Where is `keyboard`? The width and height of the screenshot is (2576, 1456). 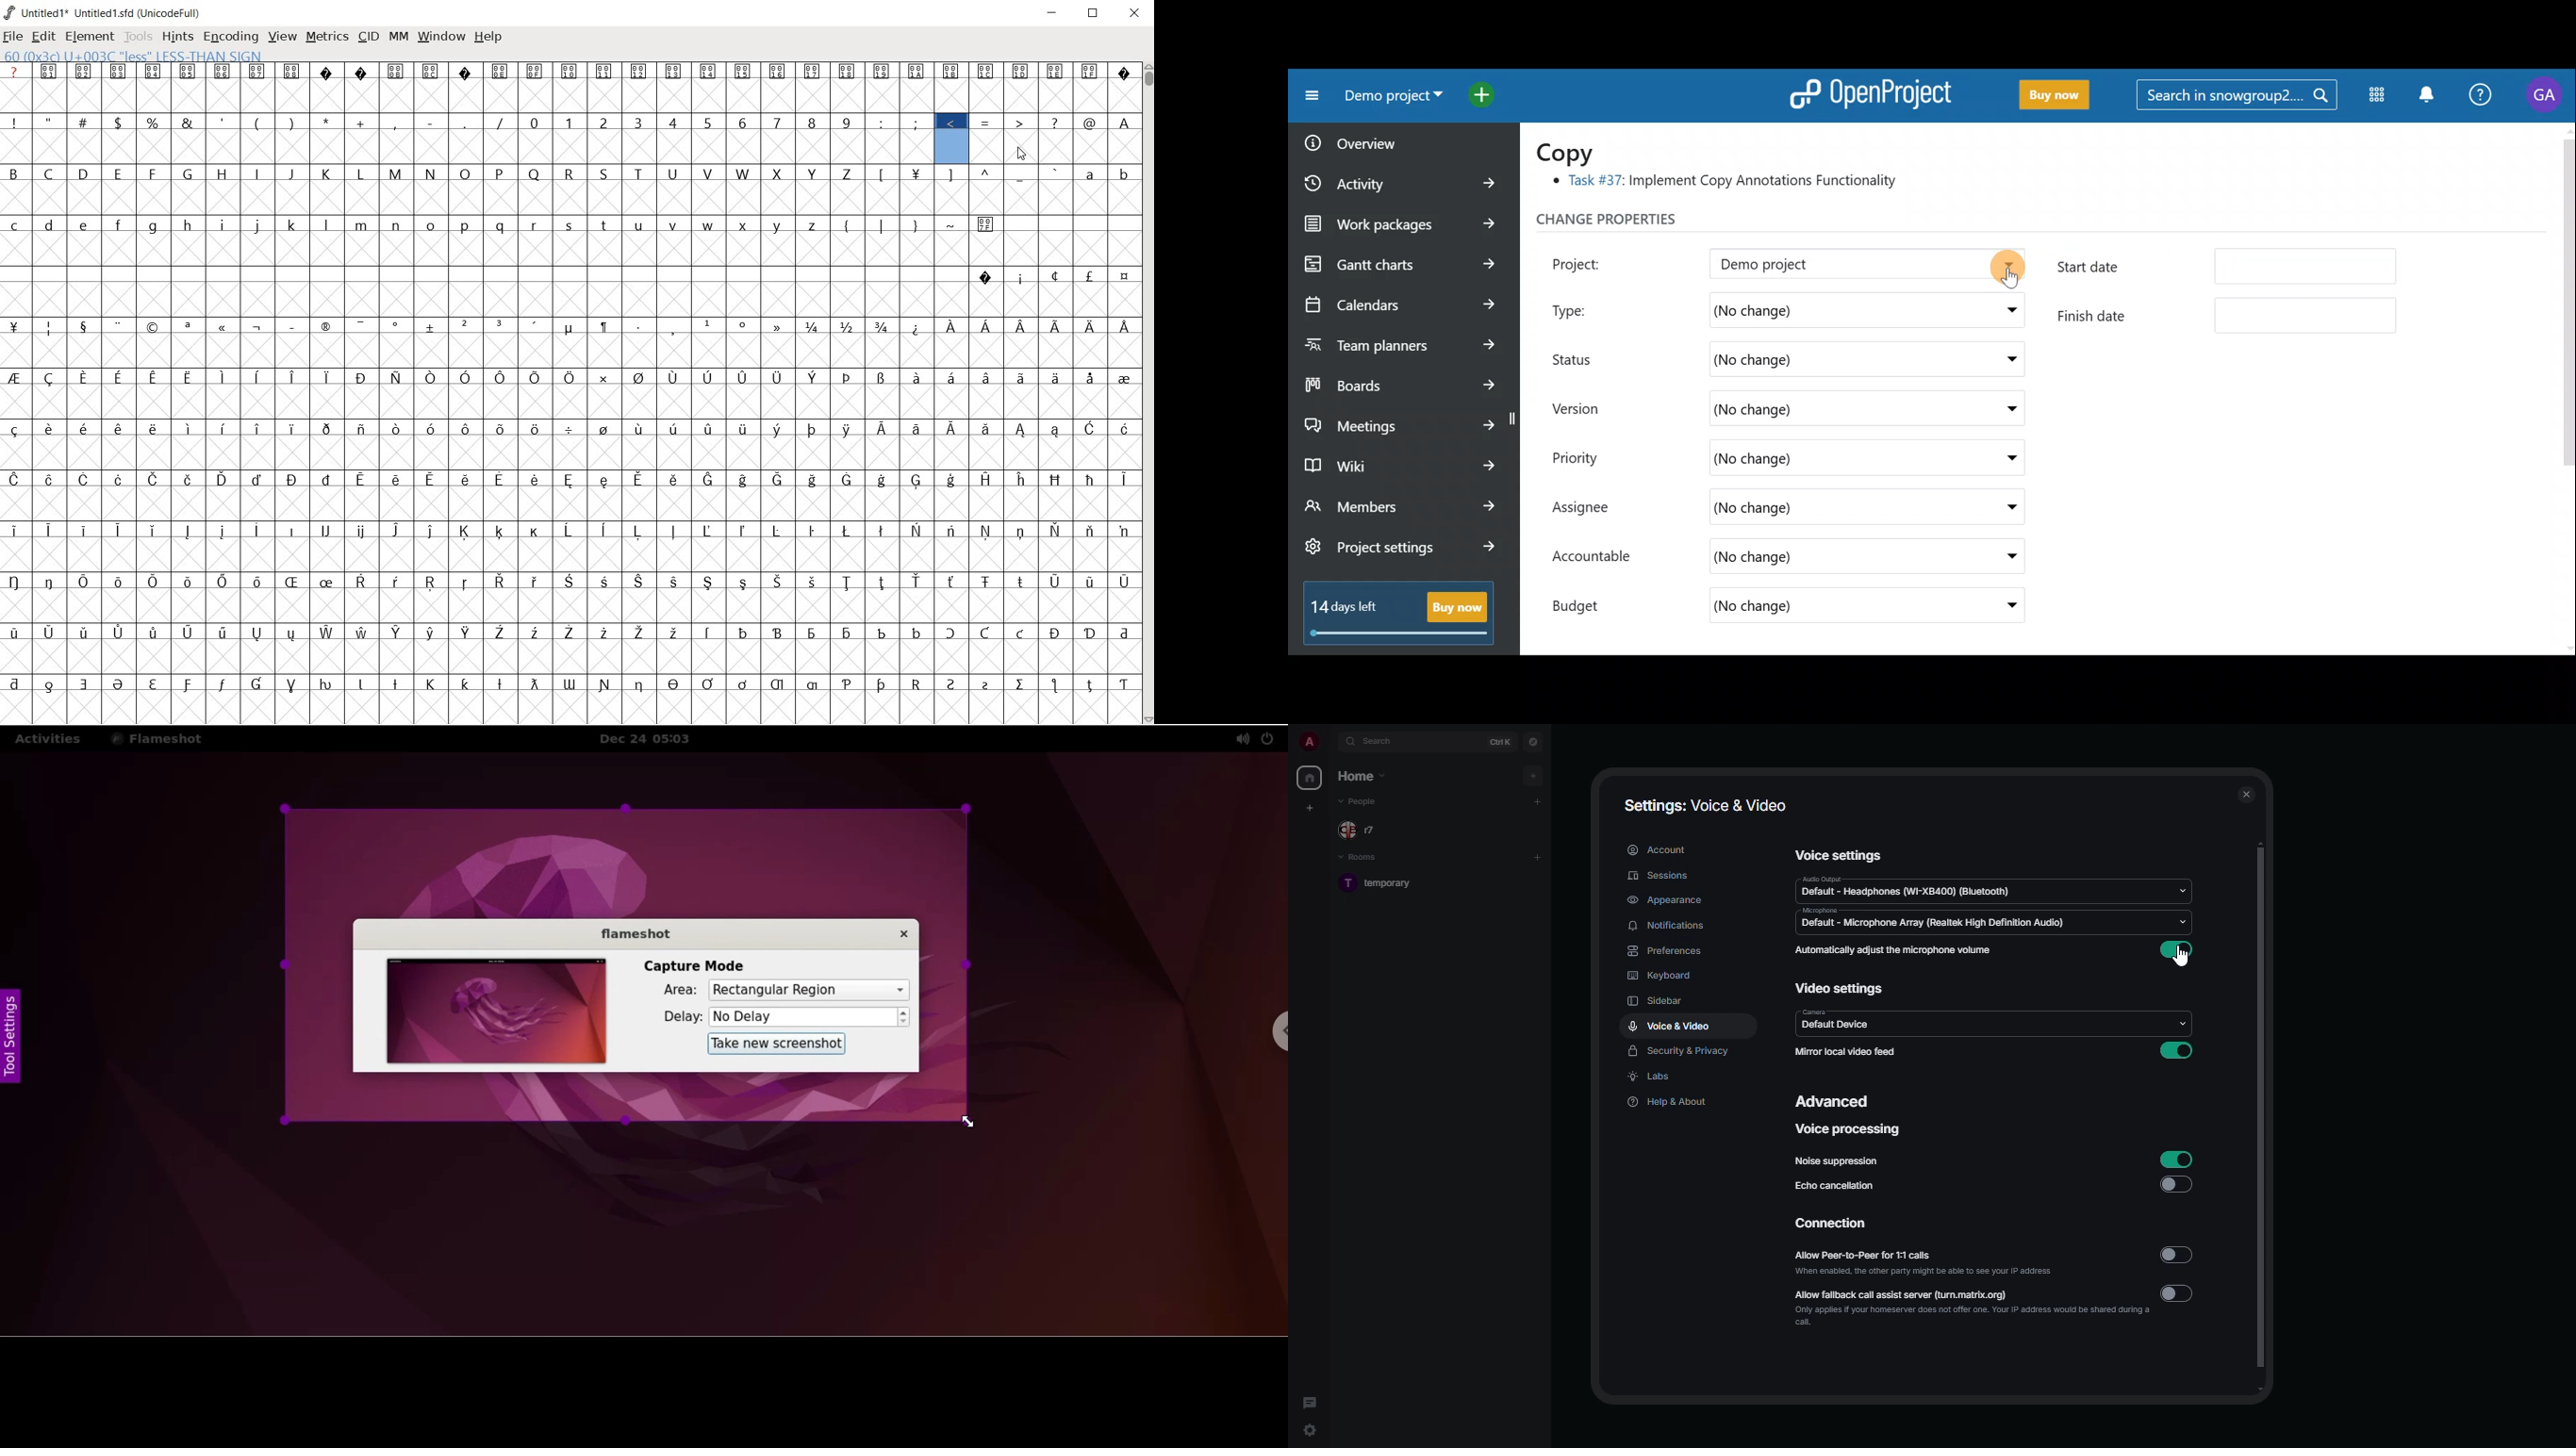 keyboard is located at coordinates (1662, 977).